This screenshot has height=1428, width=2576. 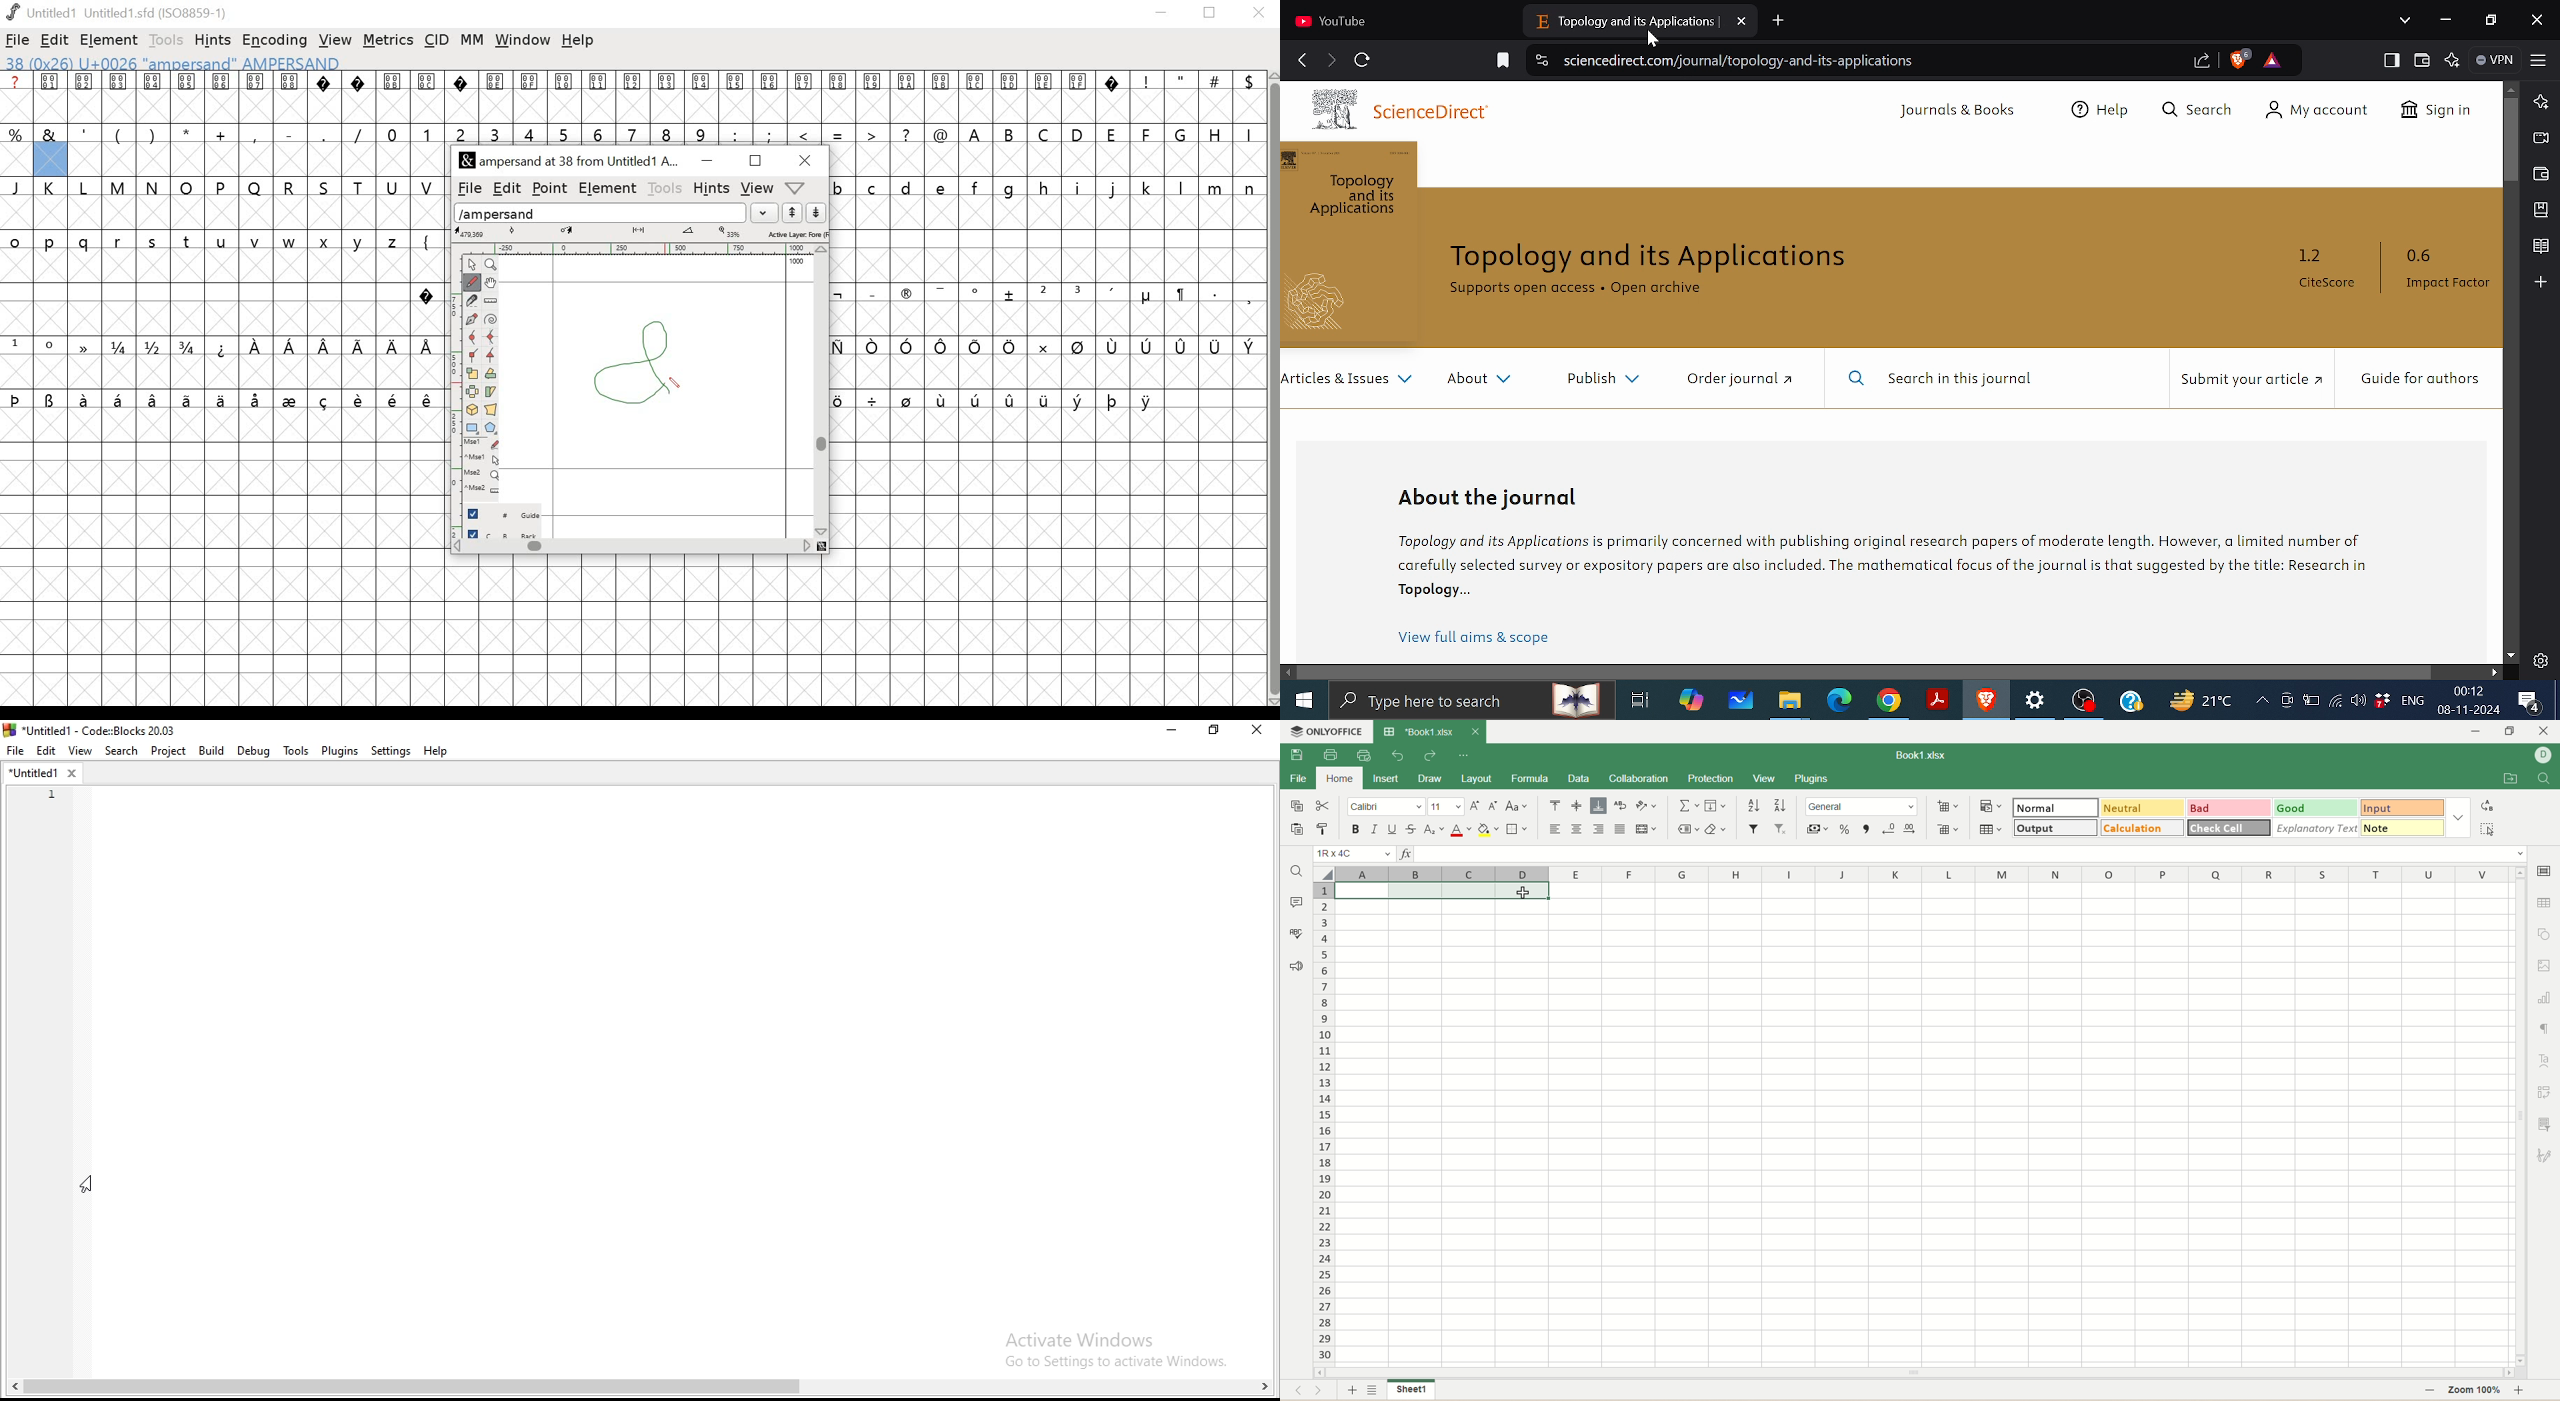 I want to click on cursor, so click(x=1654, y=41).